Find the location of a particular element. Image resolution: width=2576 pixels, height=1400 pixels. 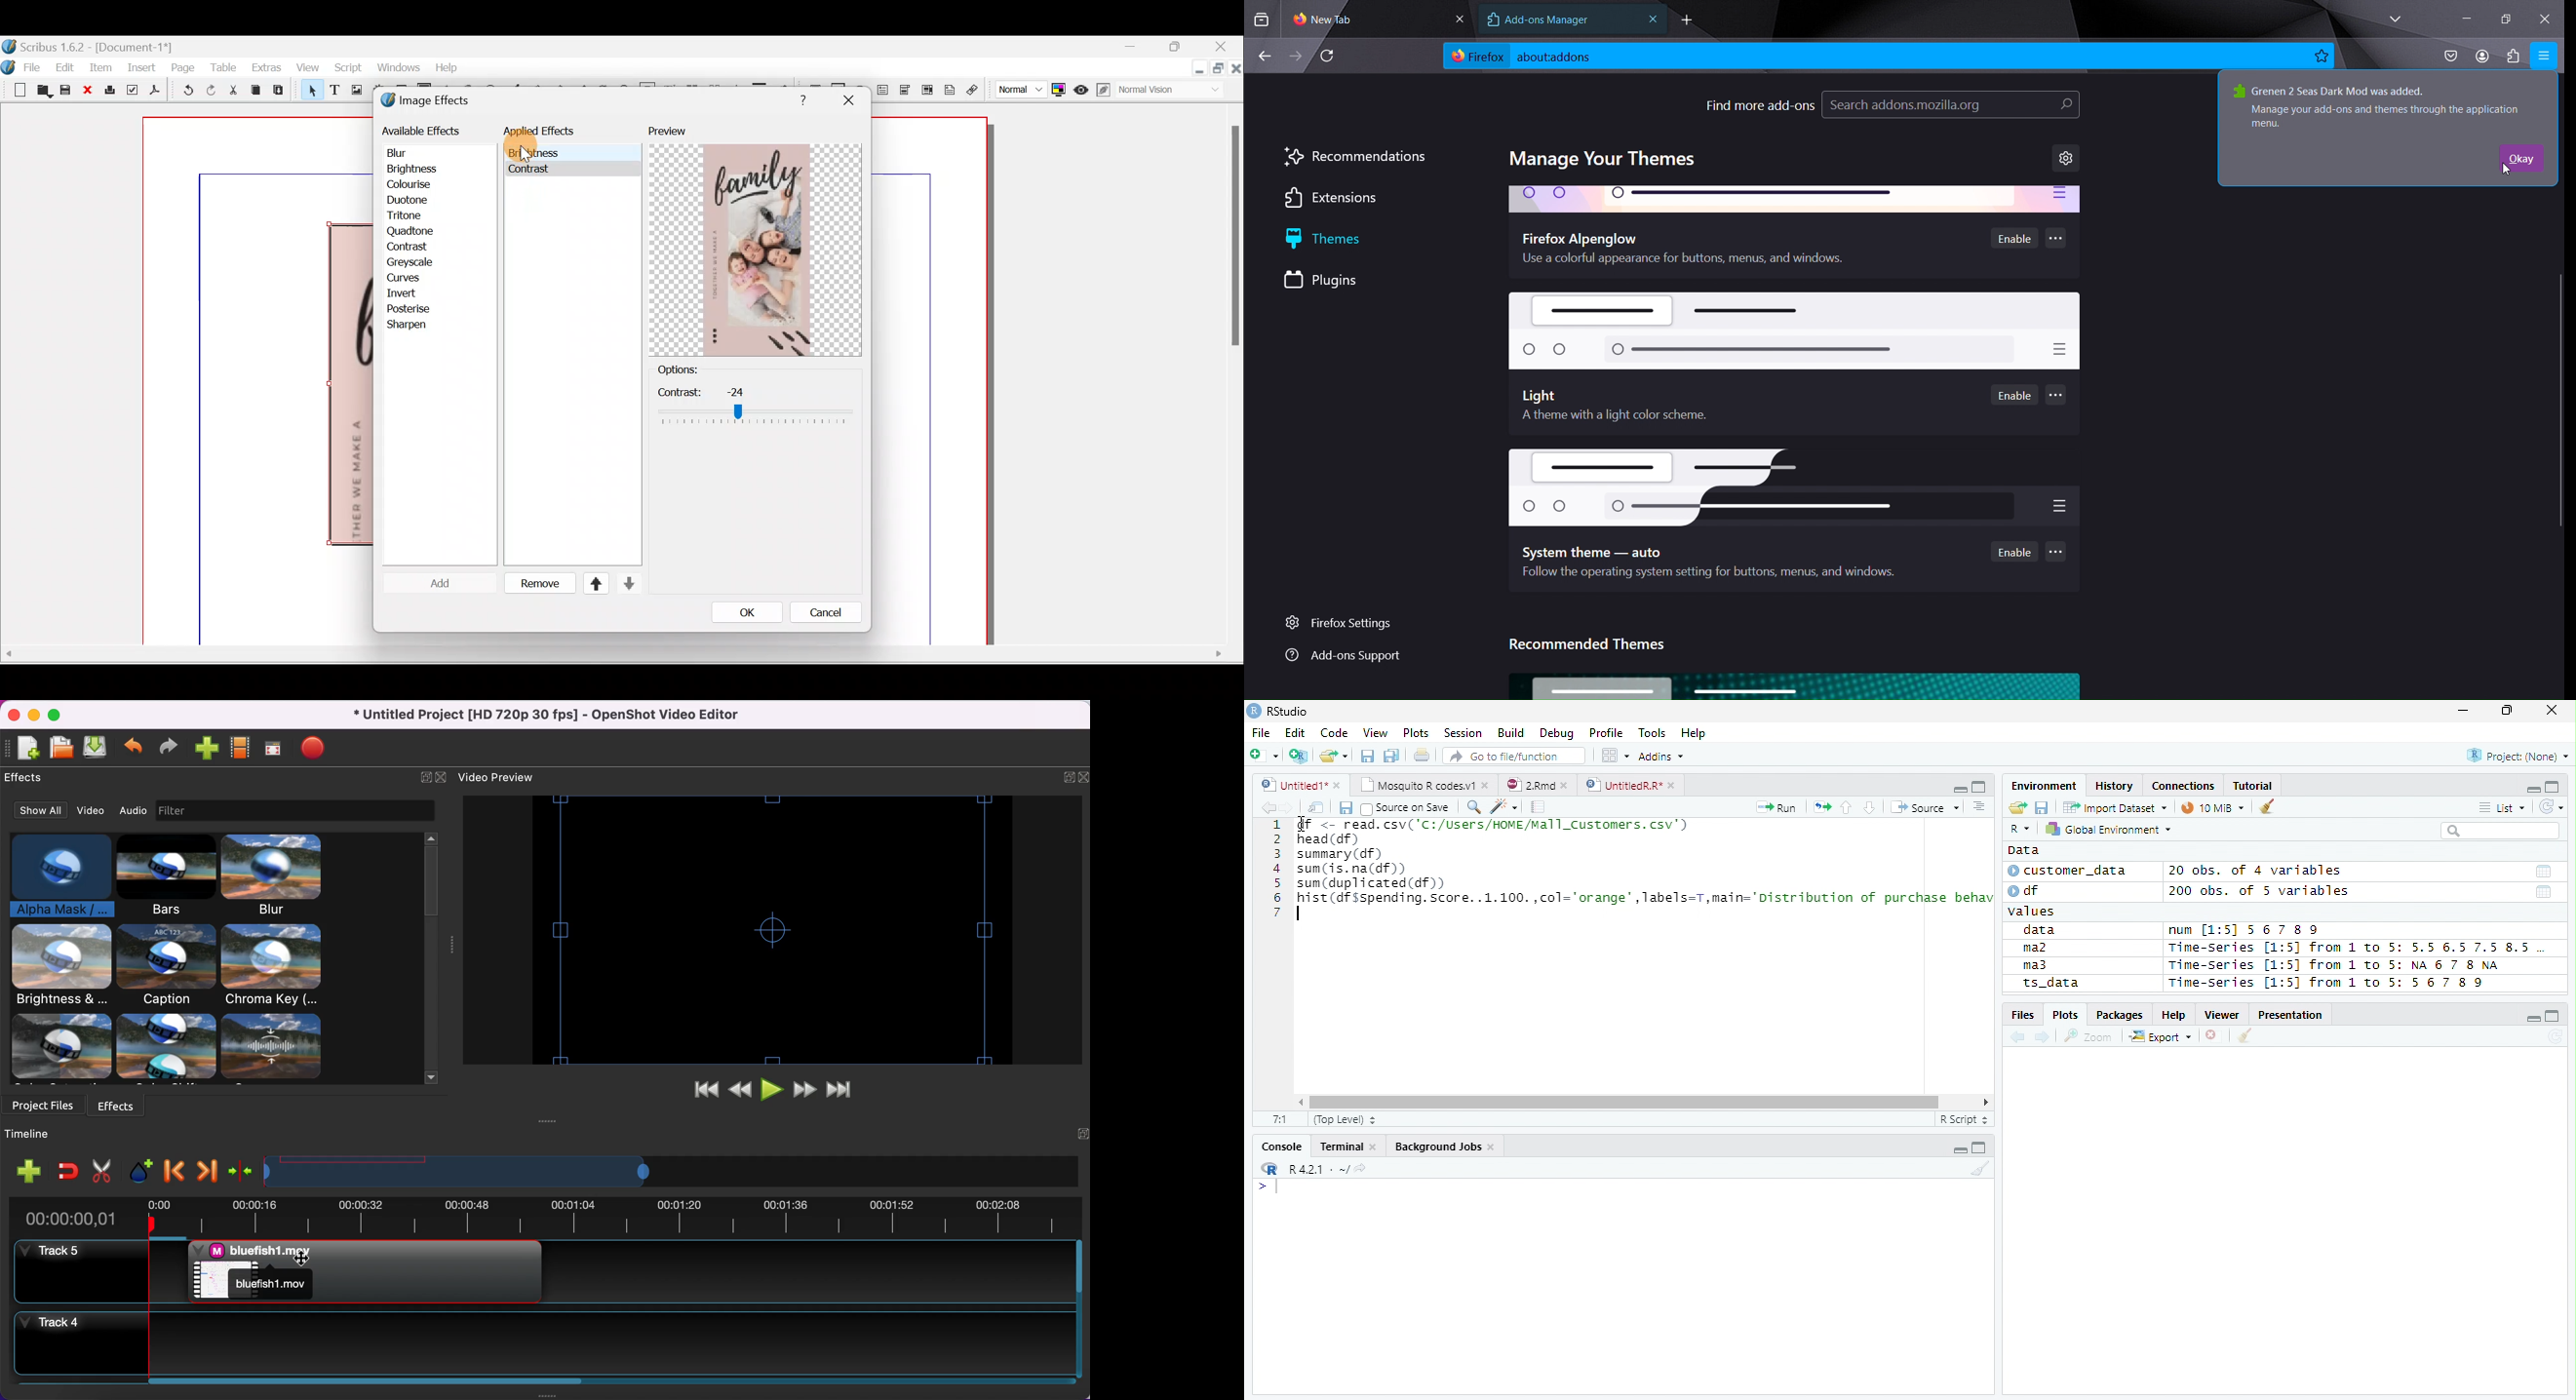

Move down is located at coordinates (627, 583).